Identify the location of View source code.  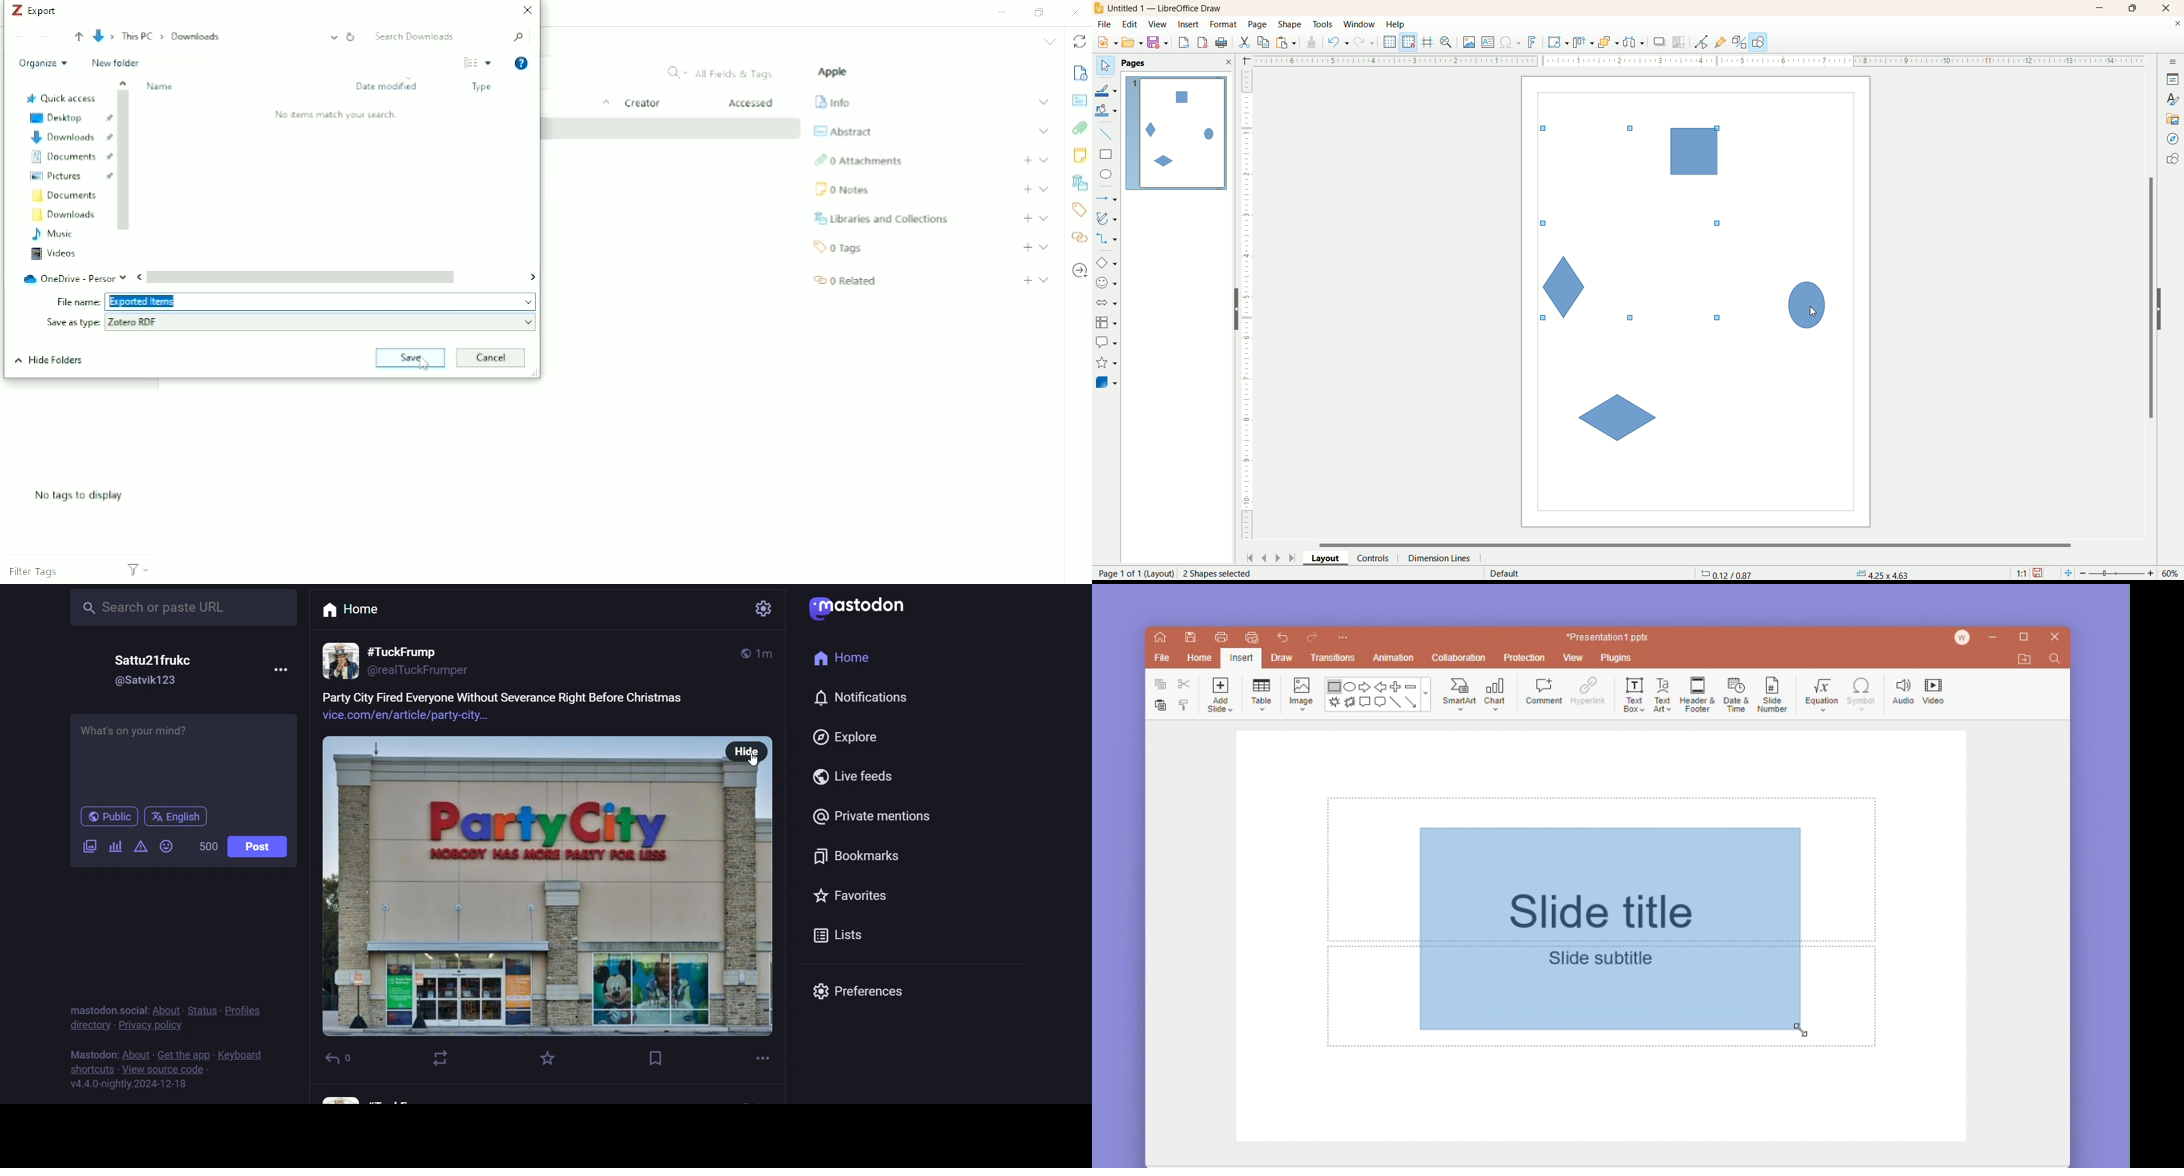
(163, 1070).